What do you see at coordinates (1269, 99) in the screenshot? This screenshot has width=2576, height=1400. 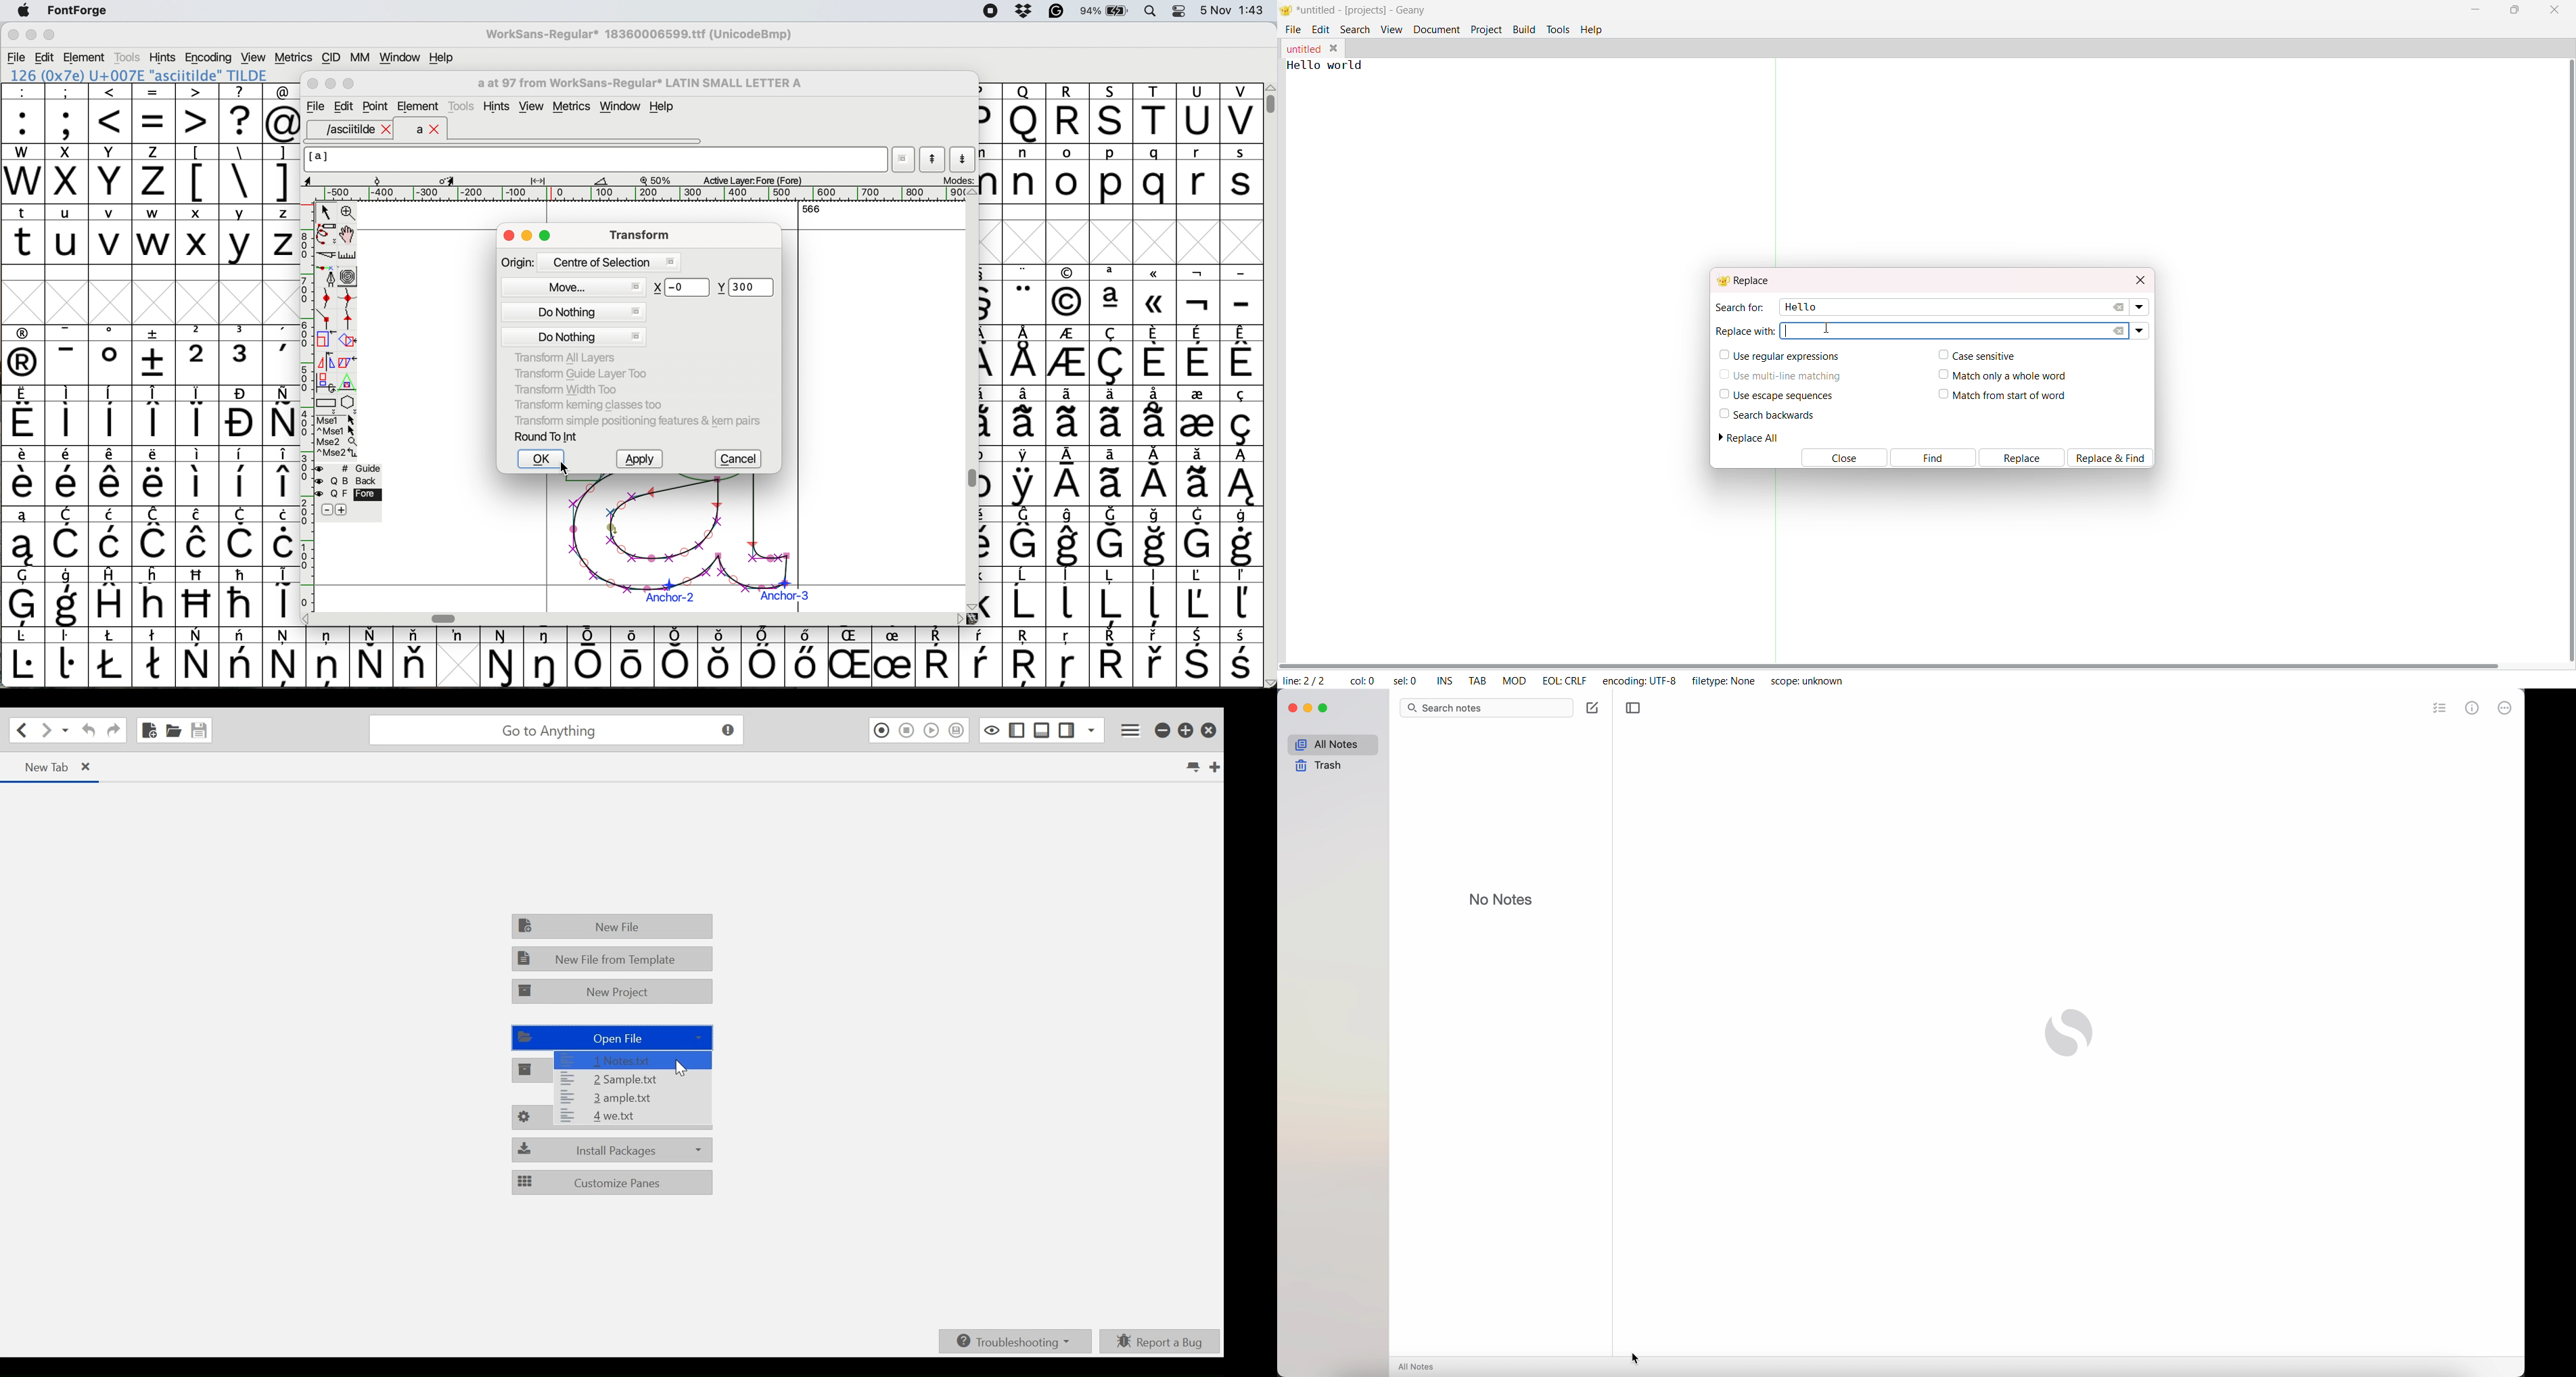 I see `vertical scroll bar` at bounding box center [1269, 99].